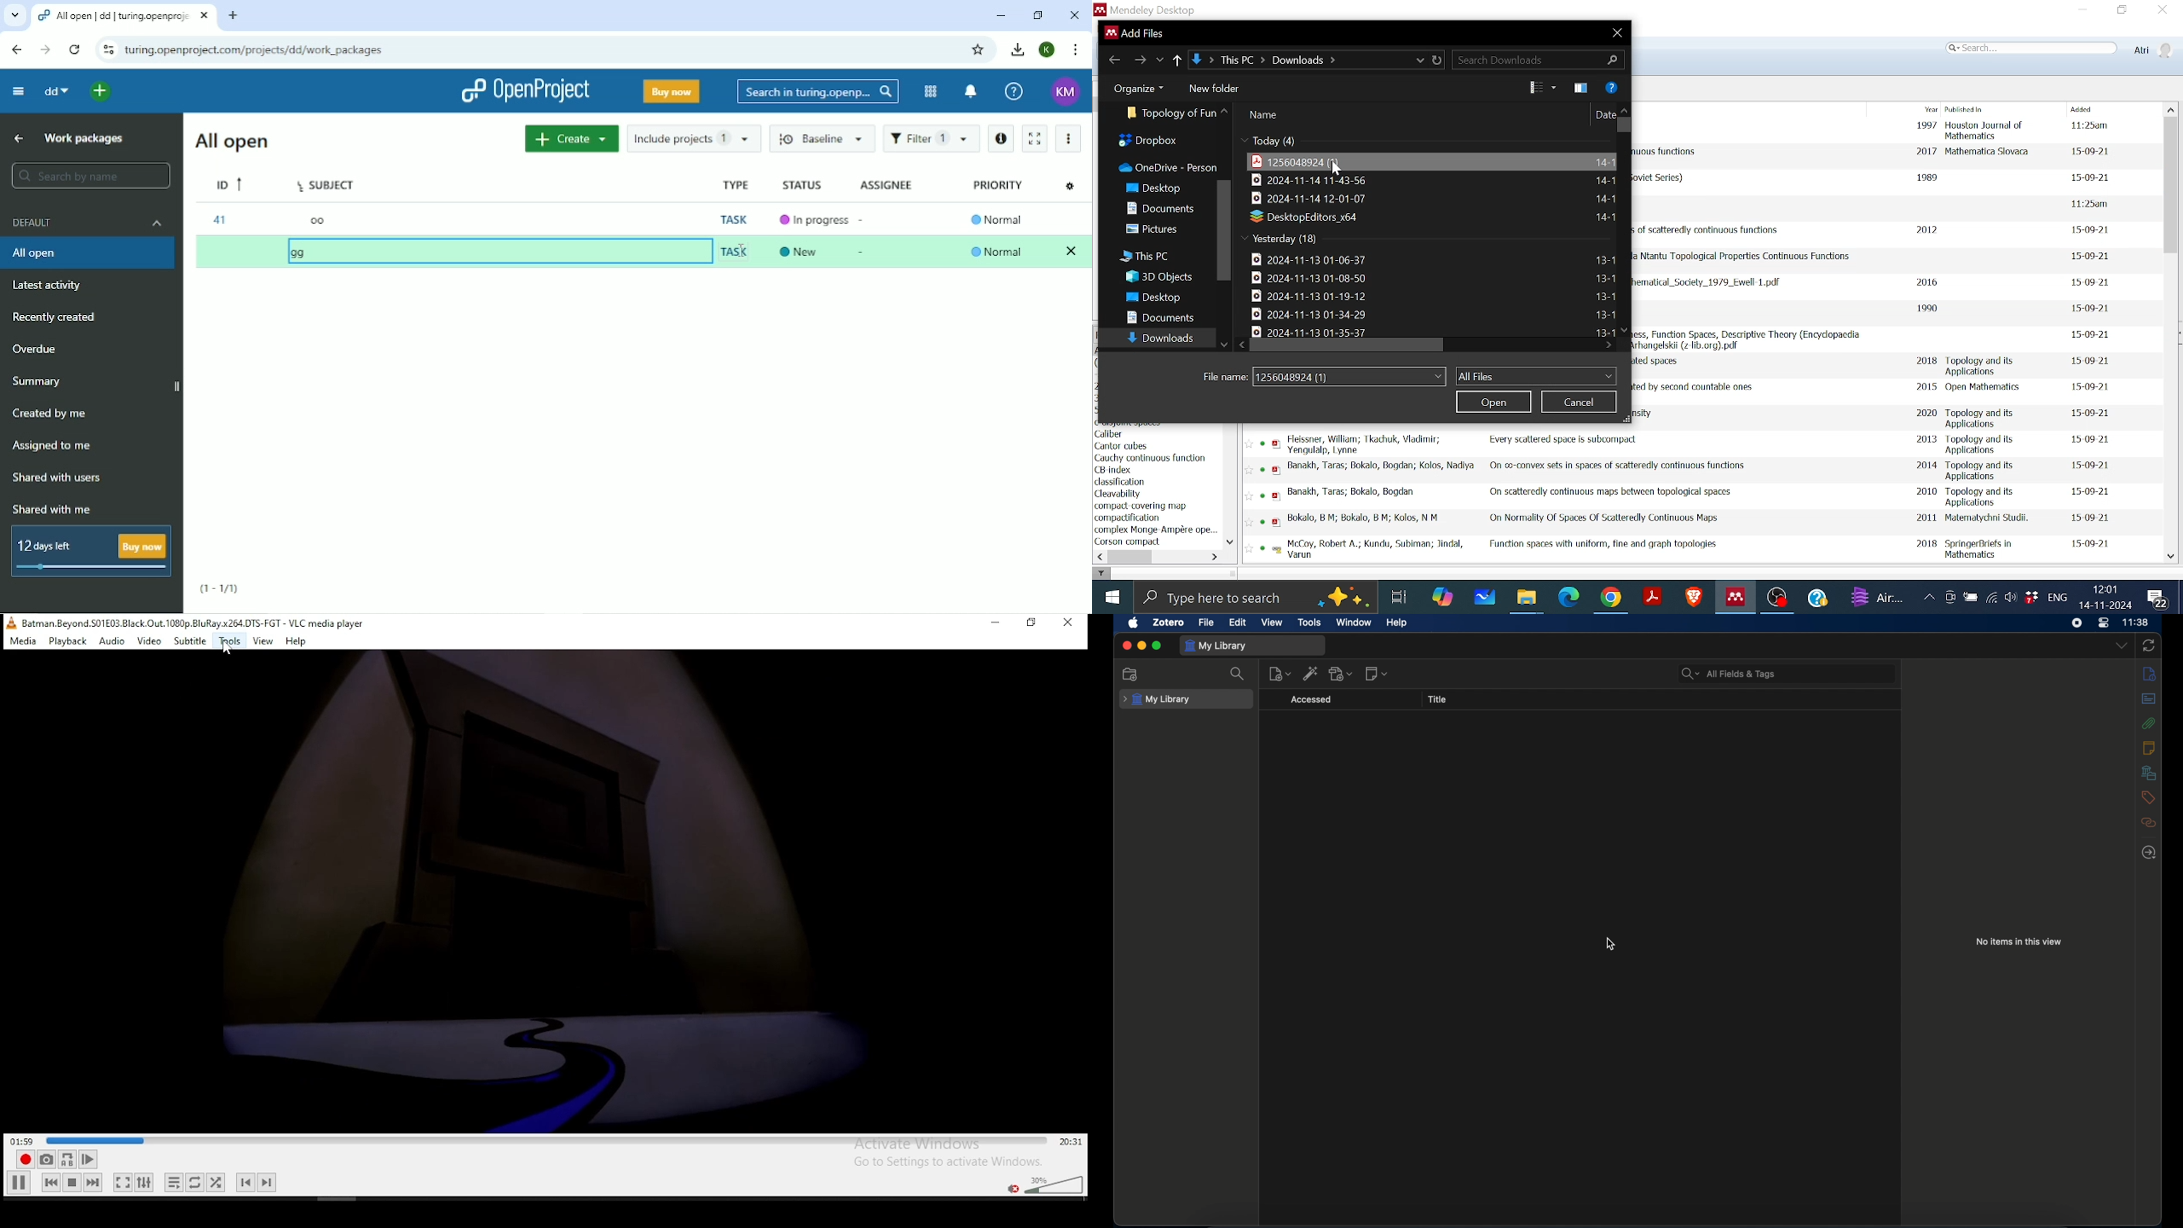 The image size is (2184, 1232). What do you see at coordinates (1144, 506) in the screenshot?
I see `keyword` at bounding box center [1144, 506].